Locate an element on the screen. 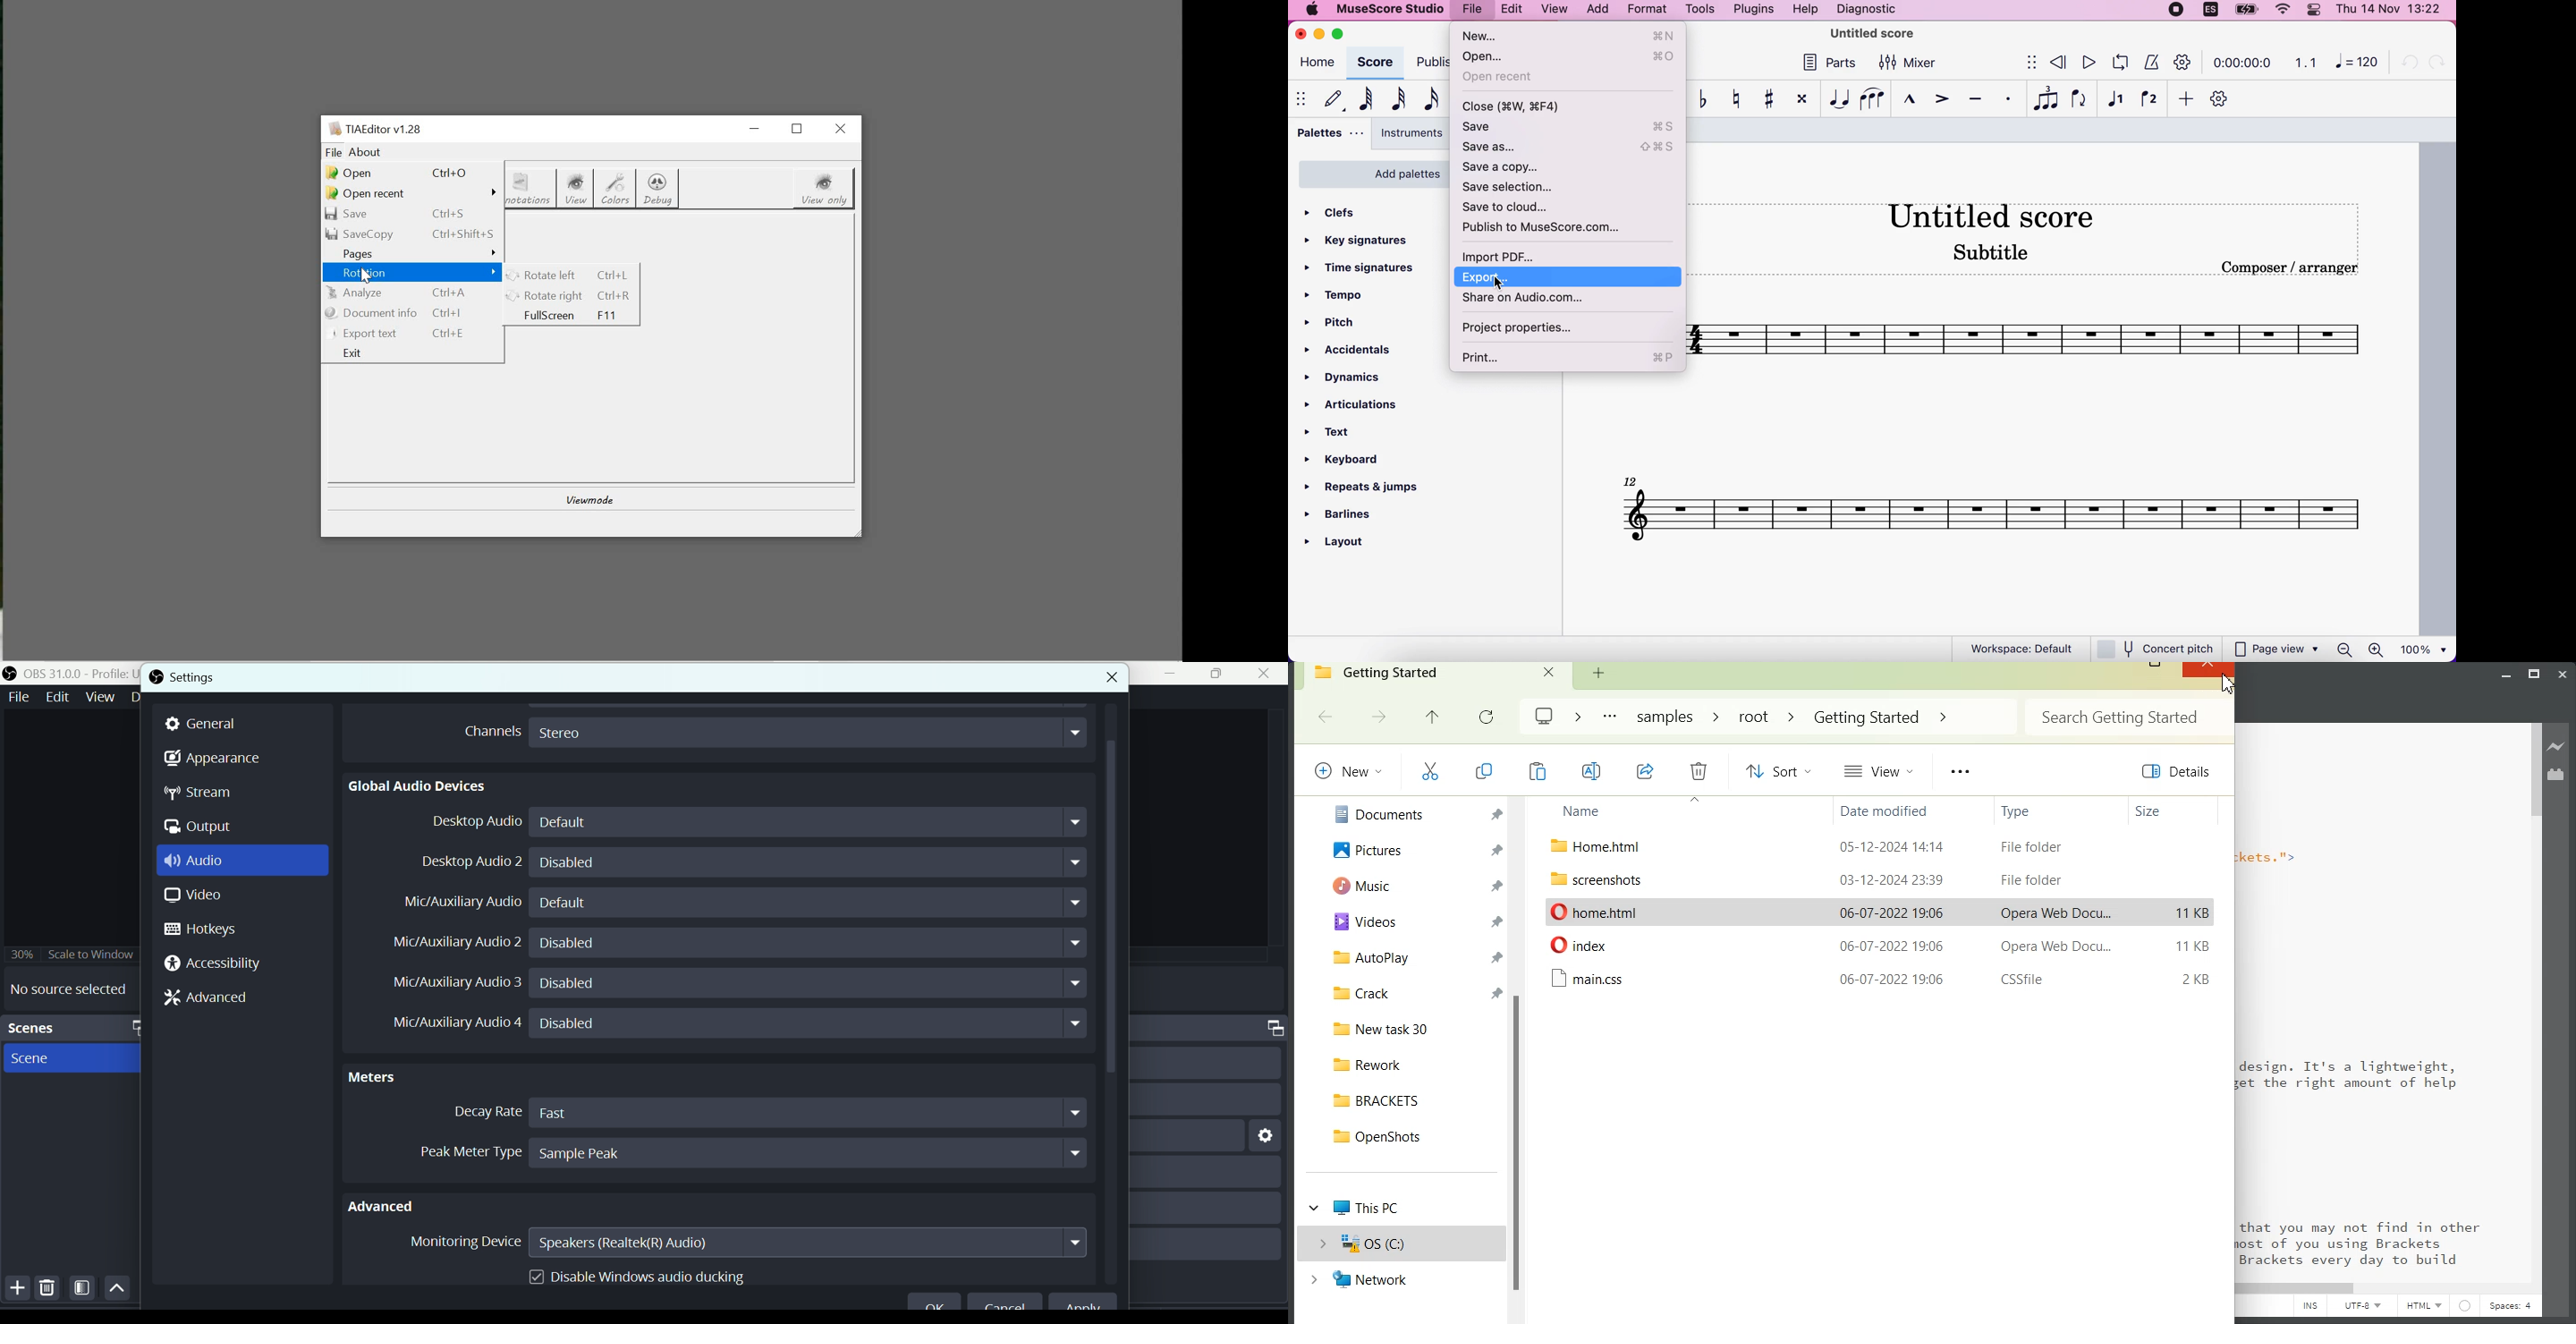 This screenshot has width=2576, height=1344. publish to musescore.com is located at coordinates (1560, 230).